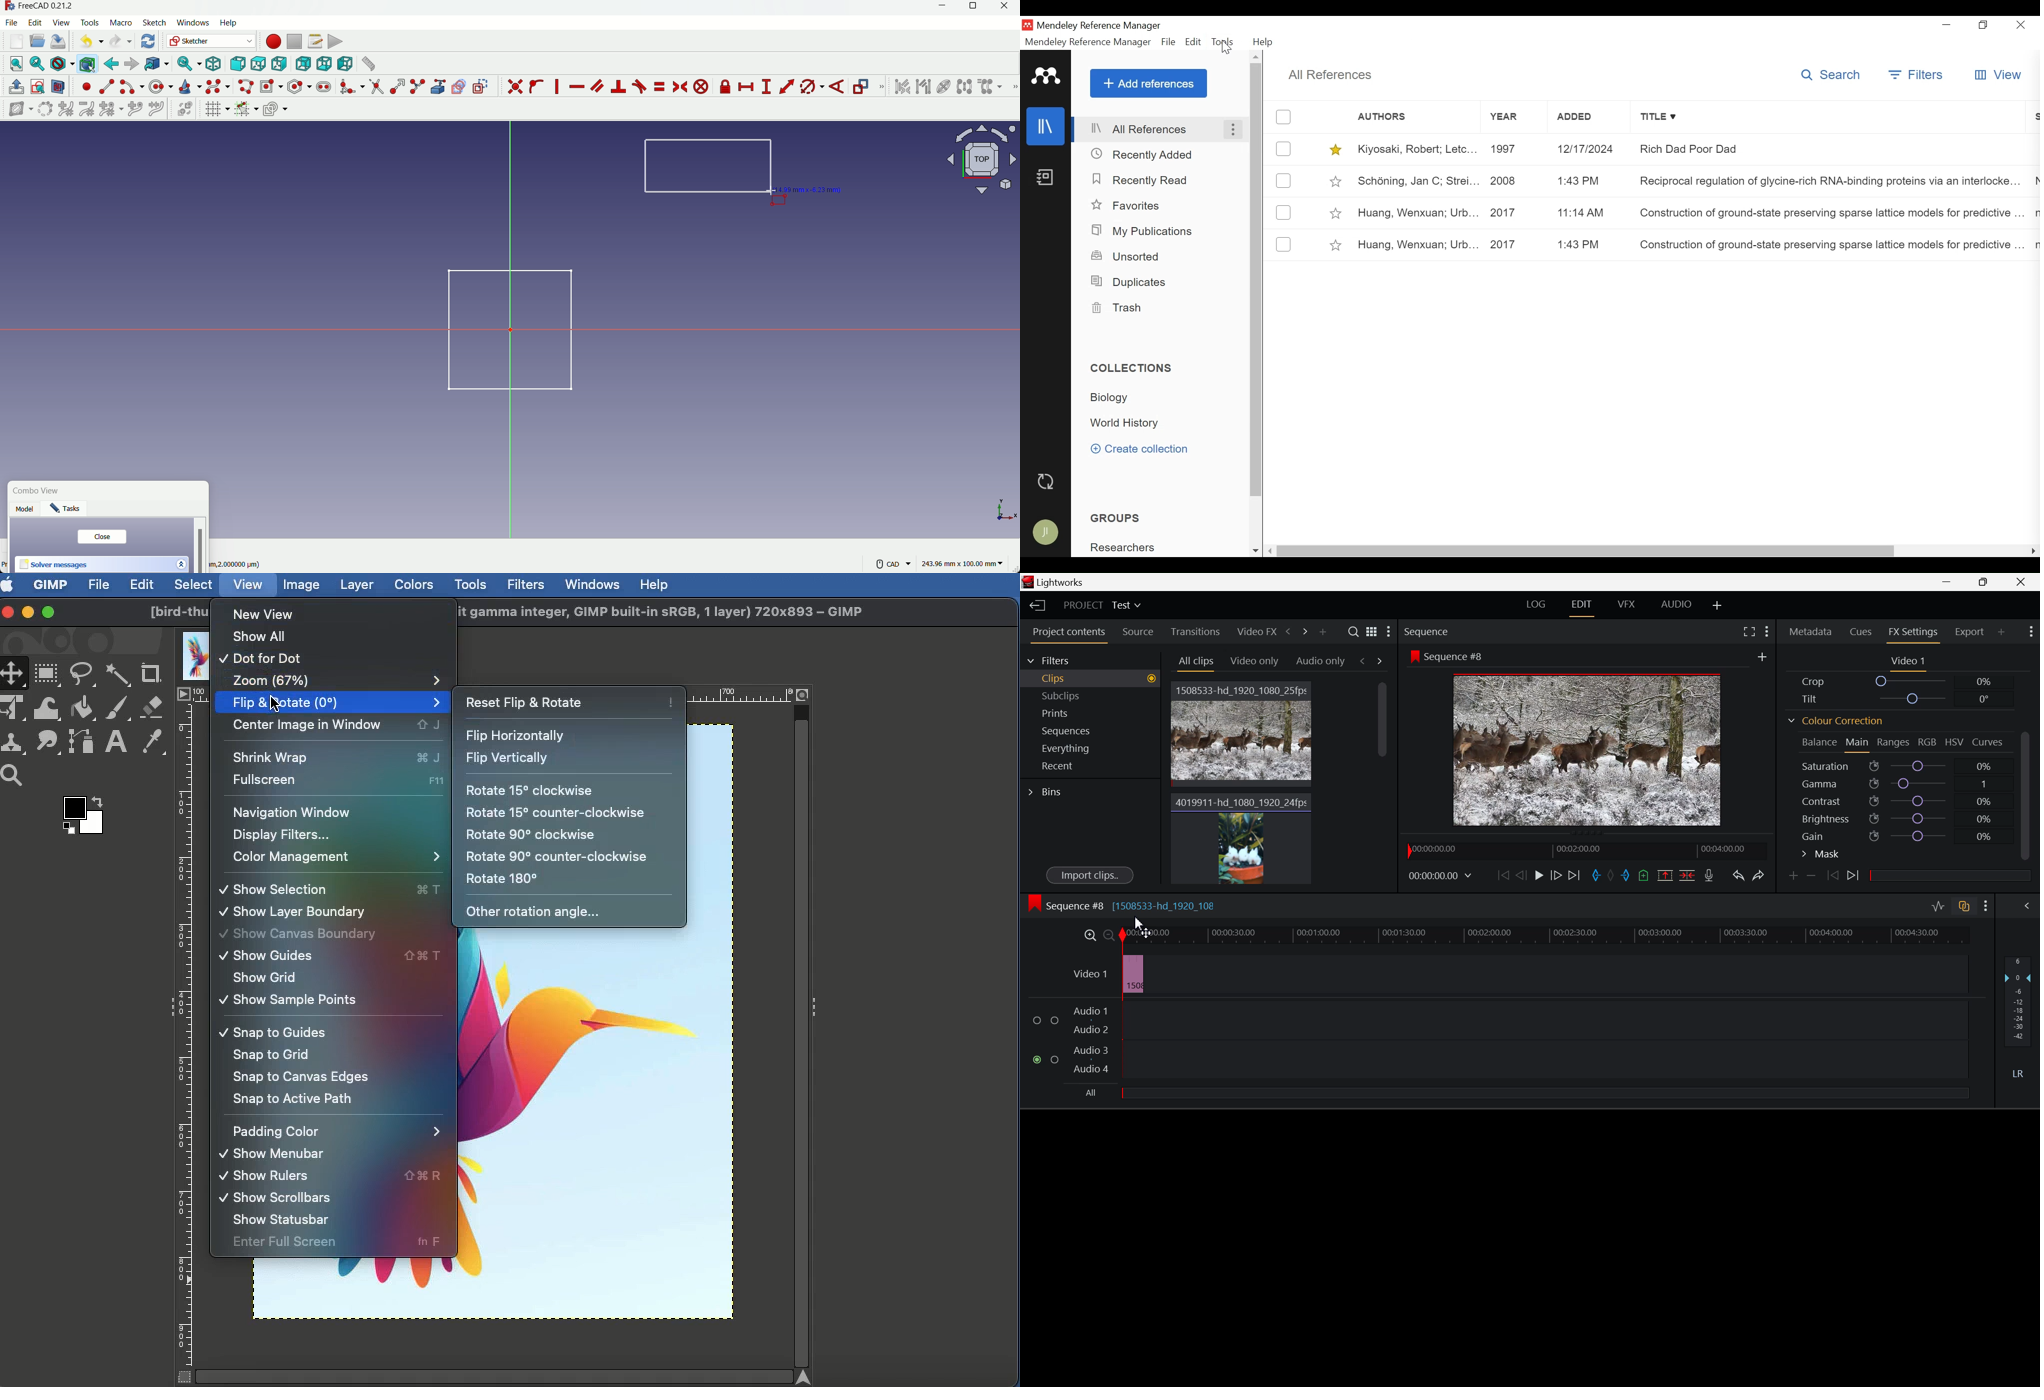 The width and height of the screenshot is (2044, 1400). What do you see at coordinates (58, 88) in the screenshot?
I see `view section` at bounding box center [58, 88].